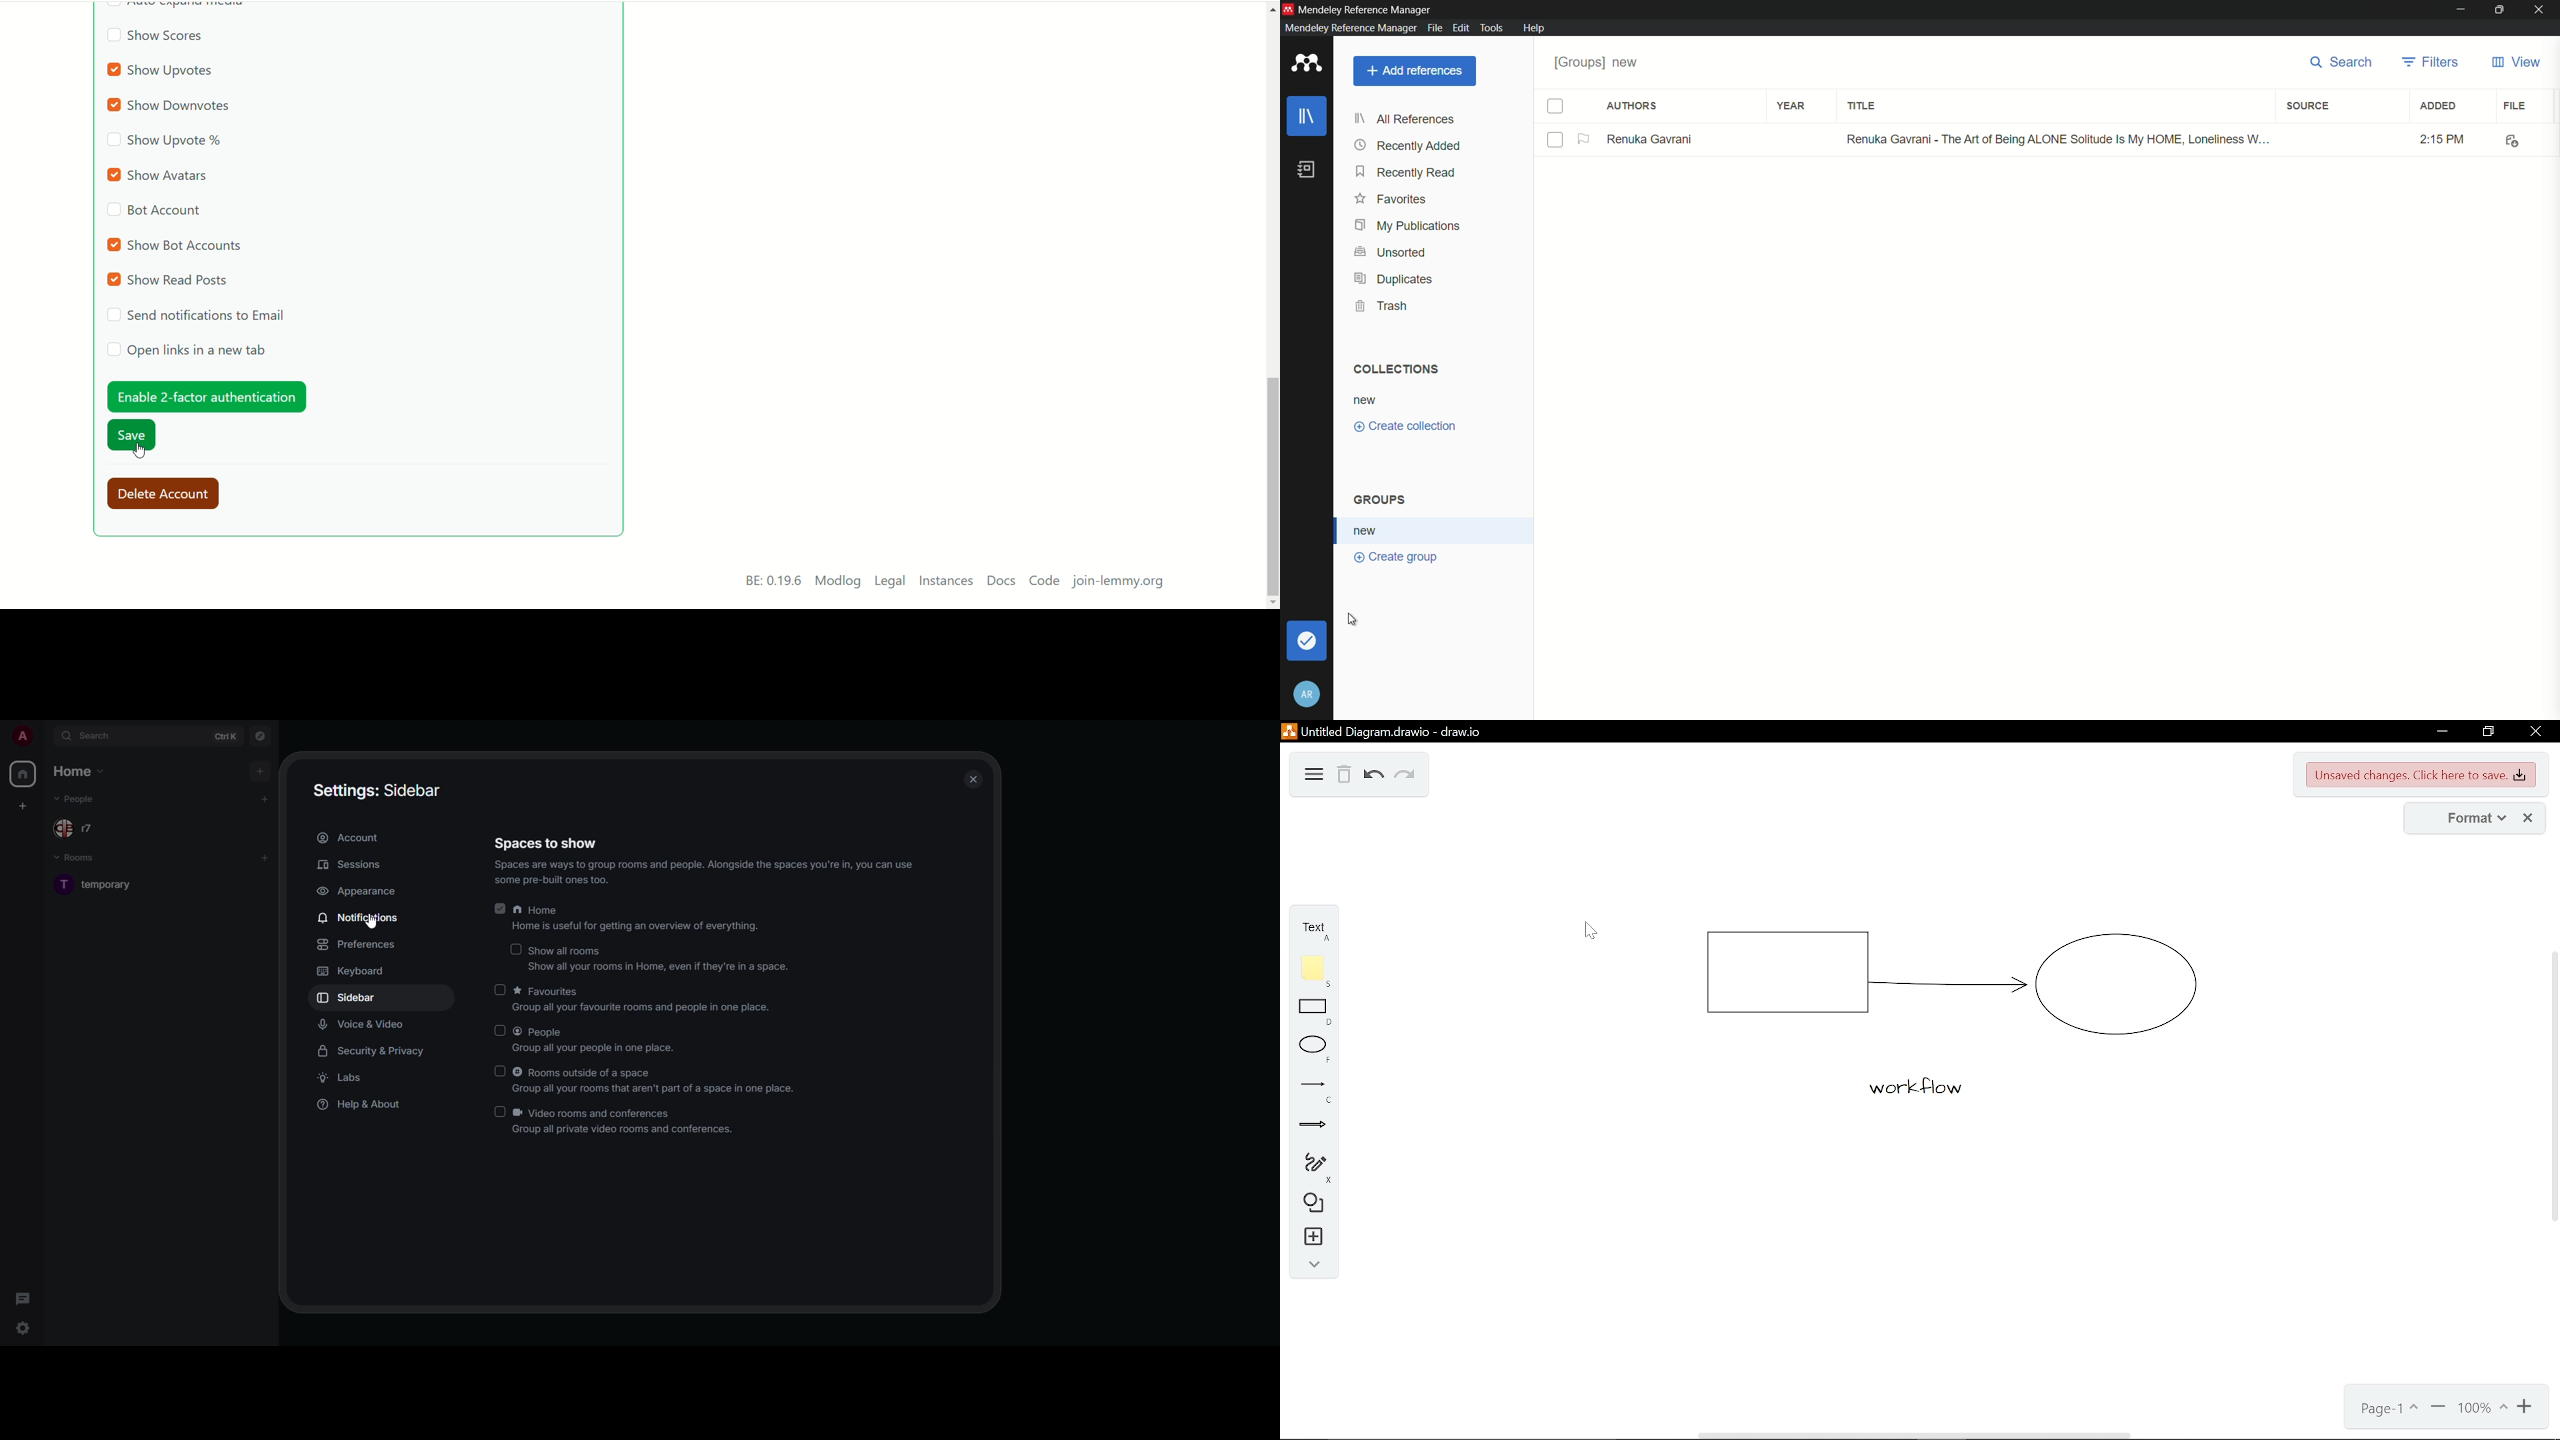 This screenshot has height=1456, width=2576. What do you see at coordinates (1316, 1237) in the screenshot?
I see `insert` at bounding box center [1316, 1237].